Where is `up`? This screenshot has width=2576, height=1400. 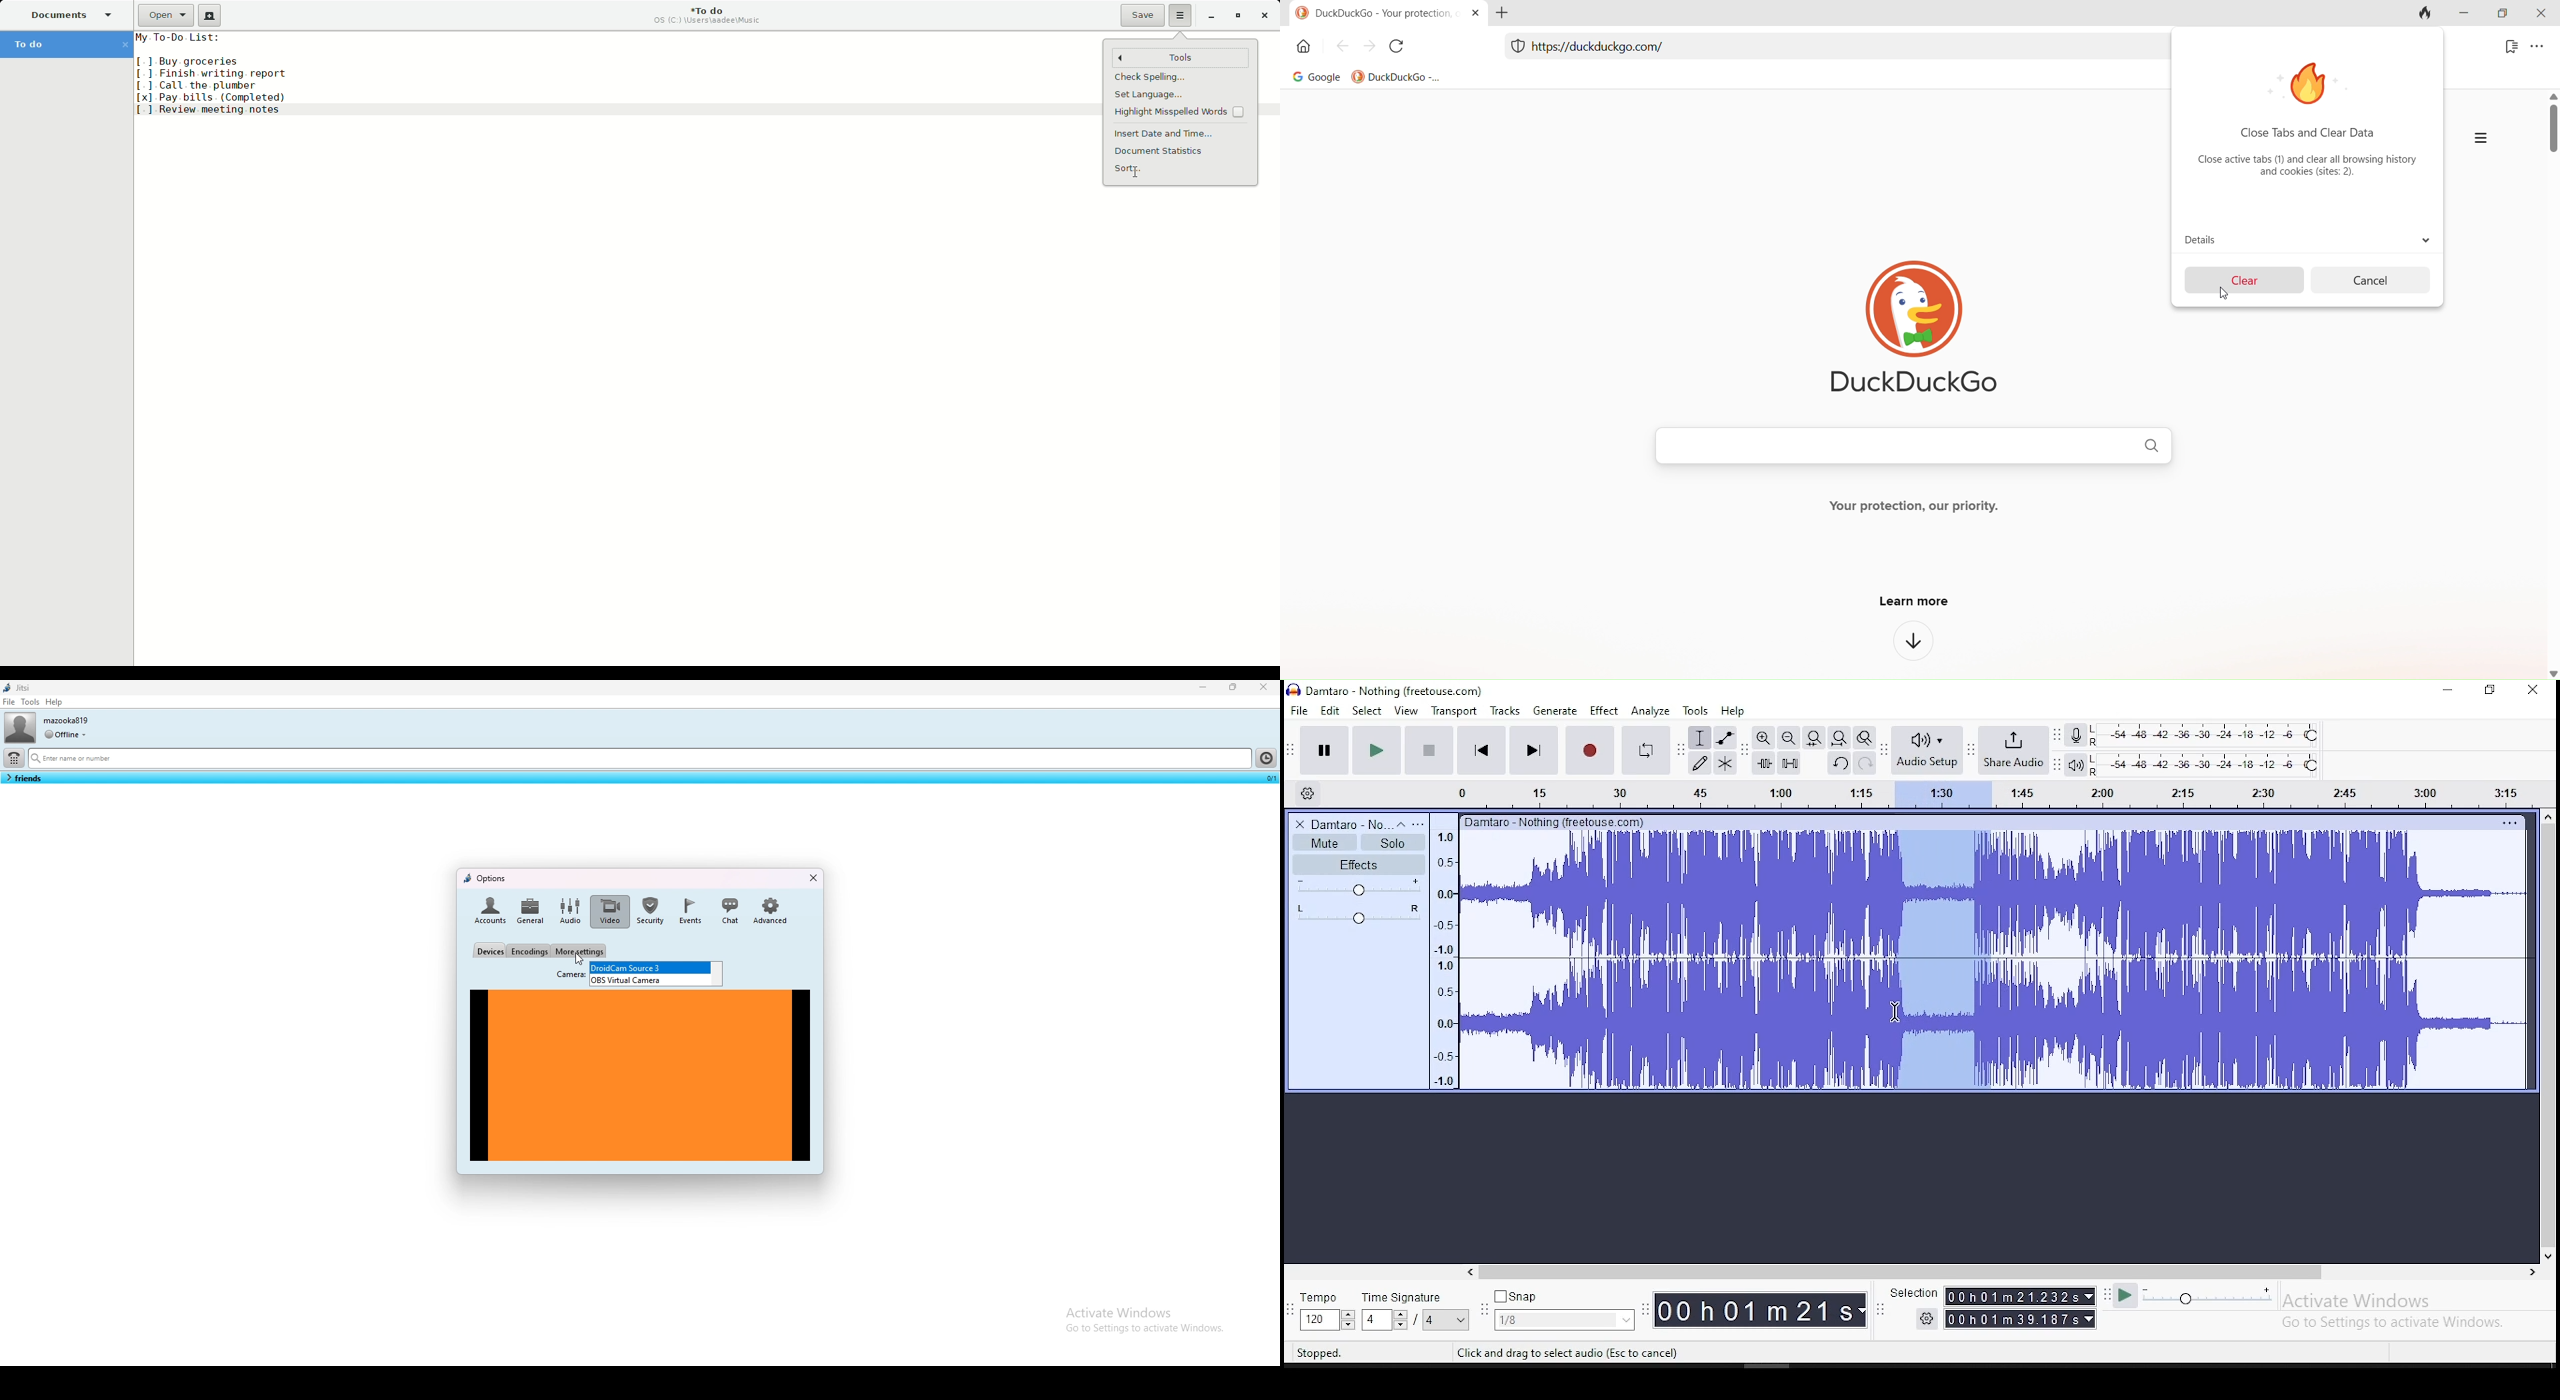 up is located at coordinates (2547, 816).